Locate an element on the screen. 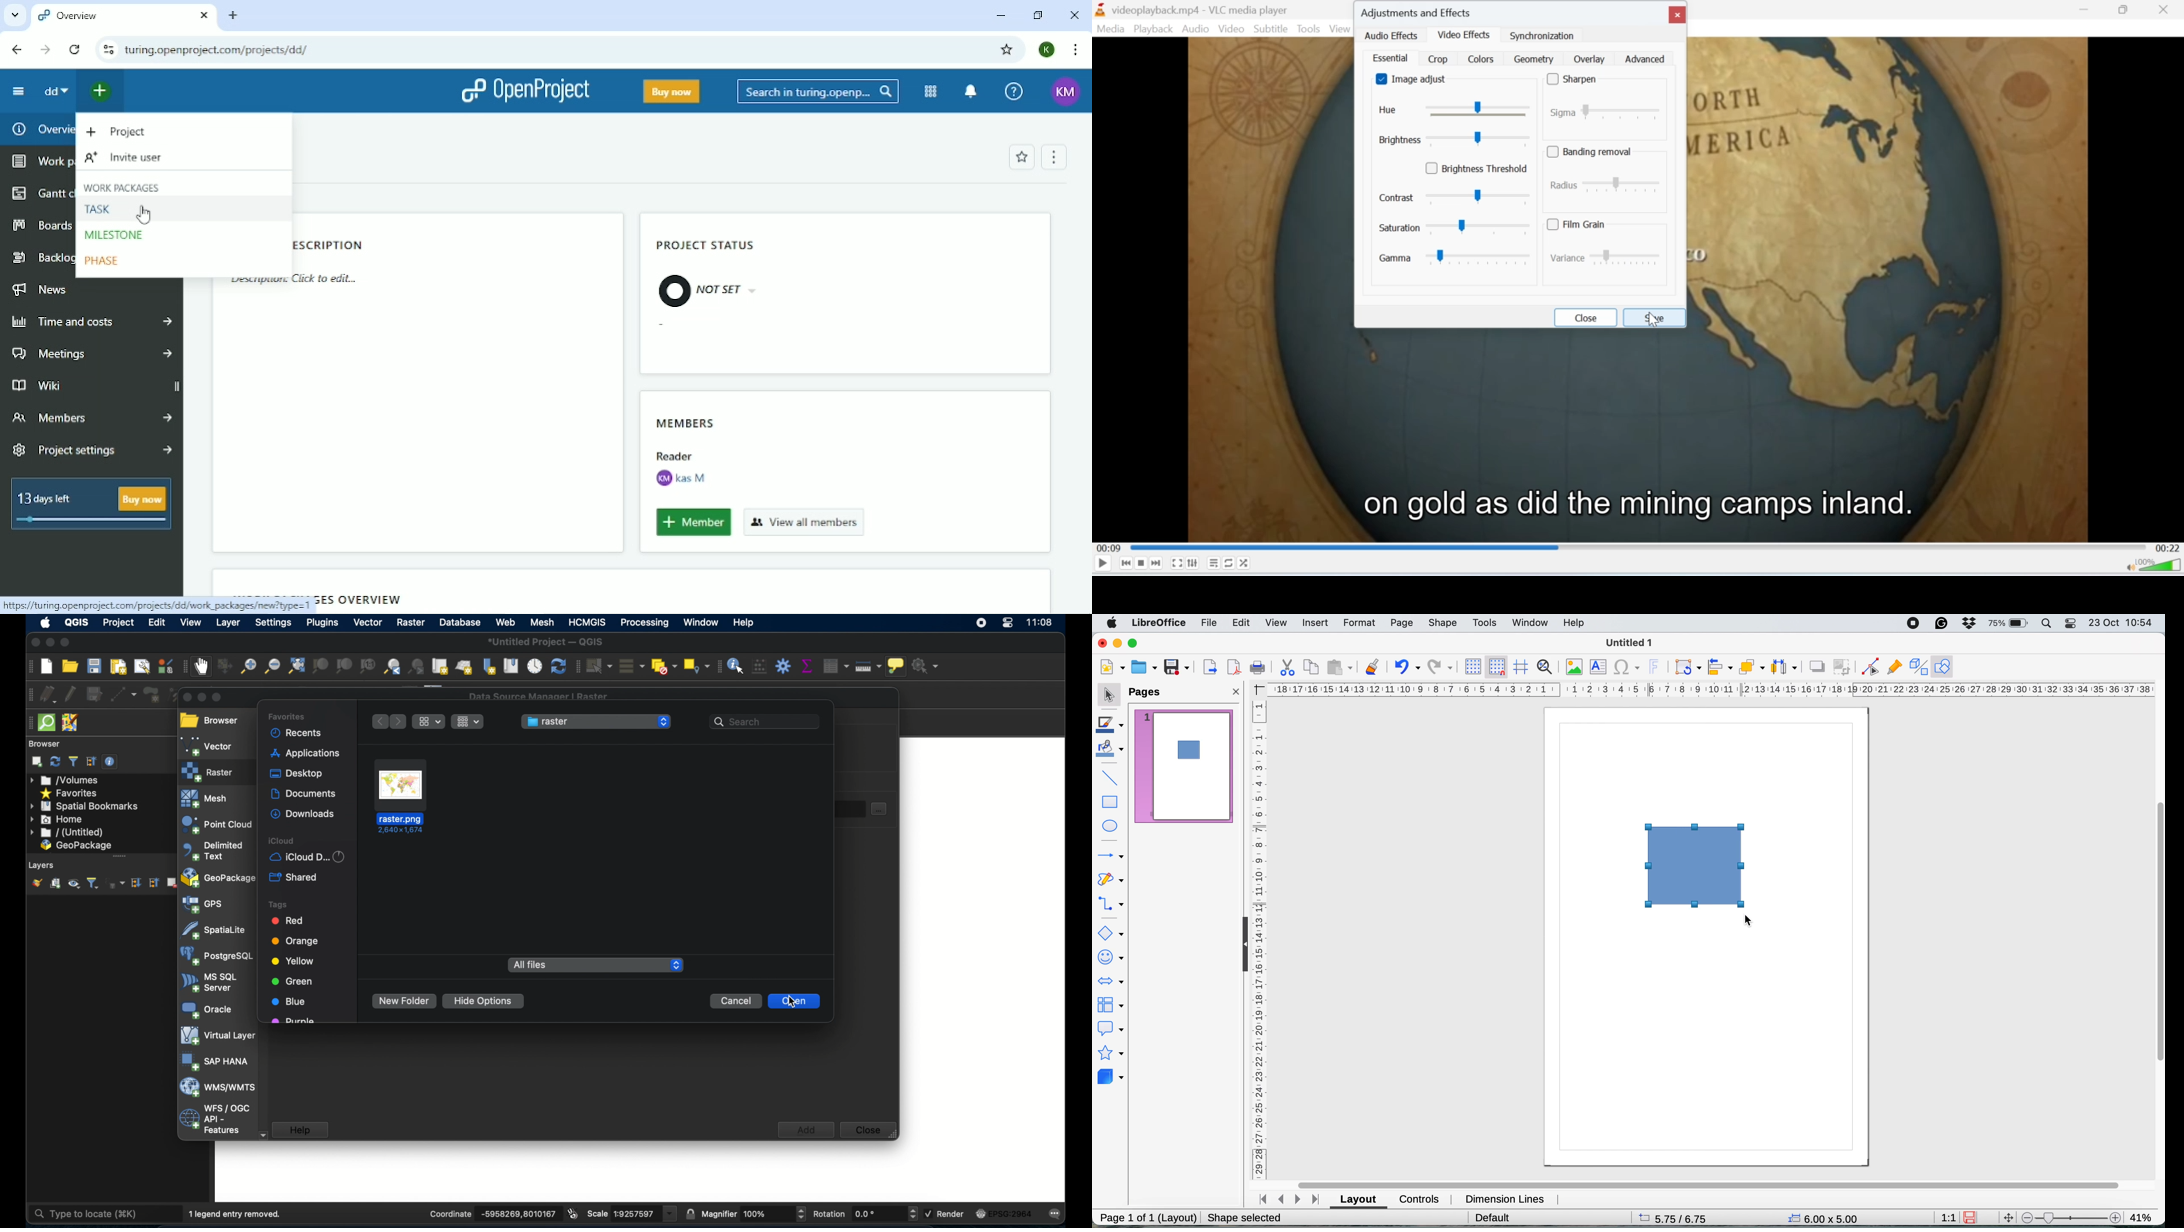 This screenshot has width=2184, height=1232. crop is located at coordinates (1438, 58).